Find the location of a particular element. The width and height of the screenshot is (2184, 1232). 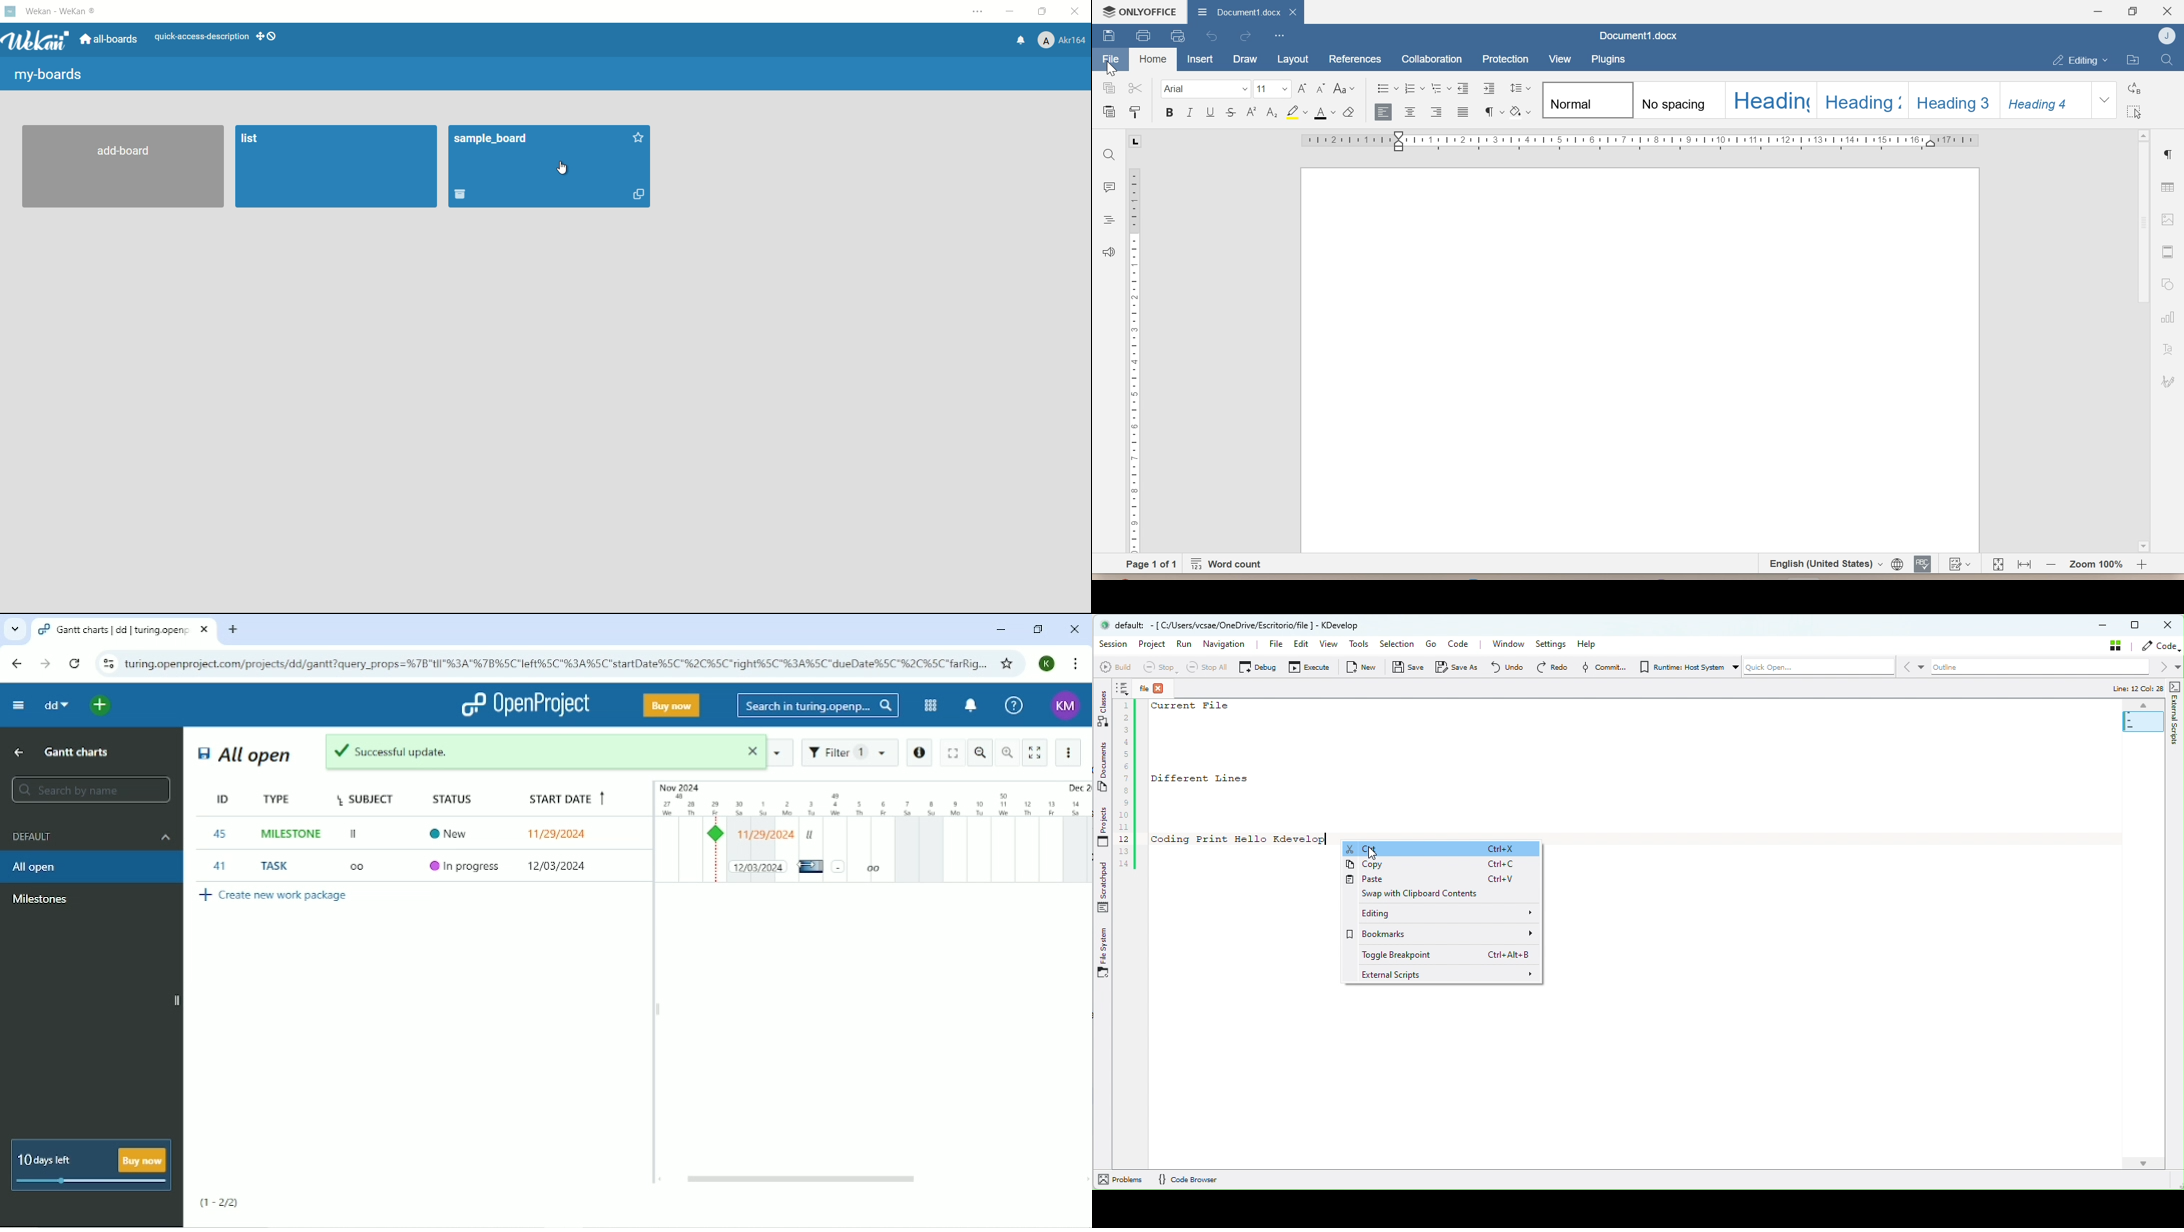

Zoom in is located at coordinates (2142, 565).